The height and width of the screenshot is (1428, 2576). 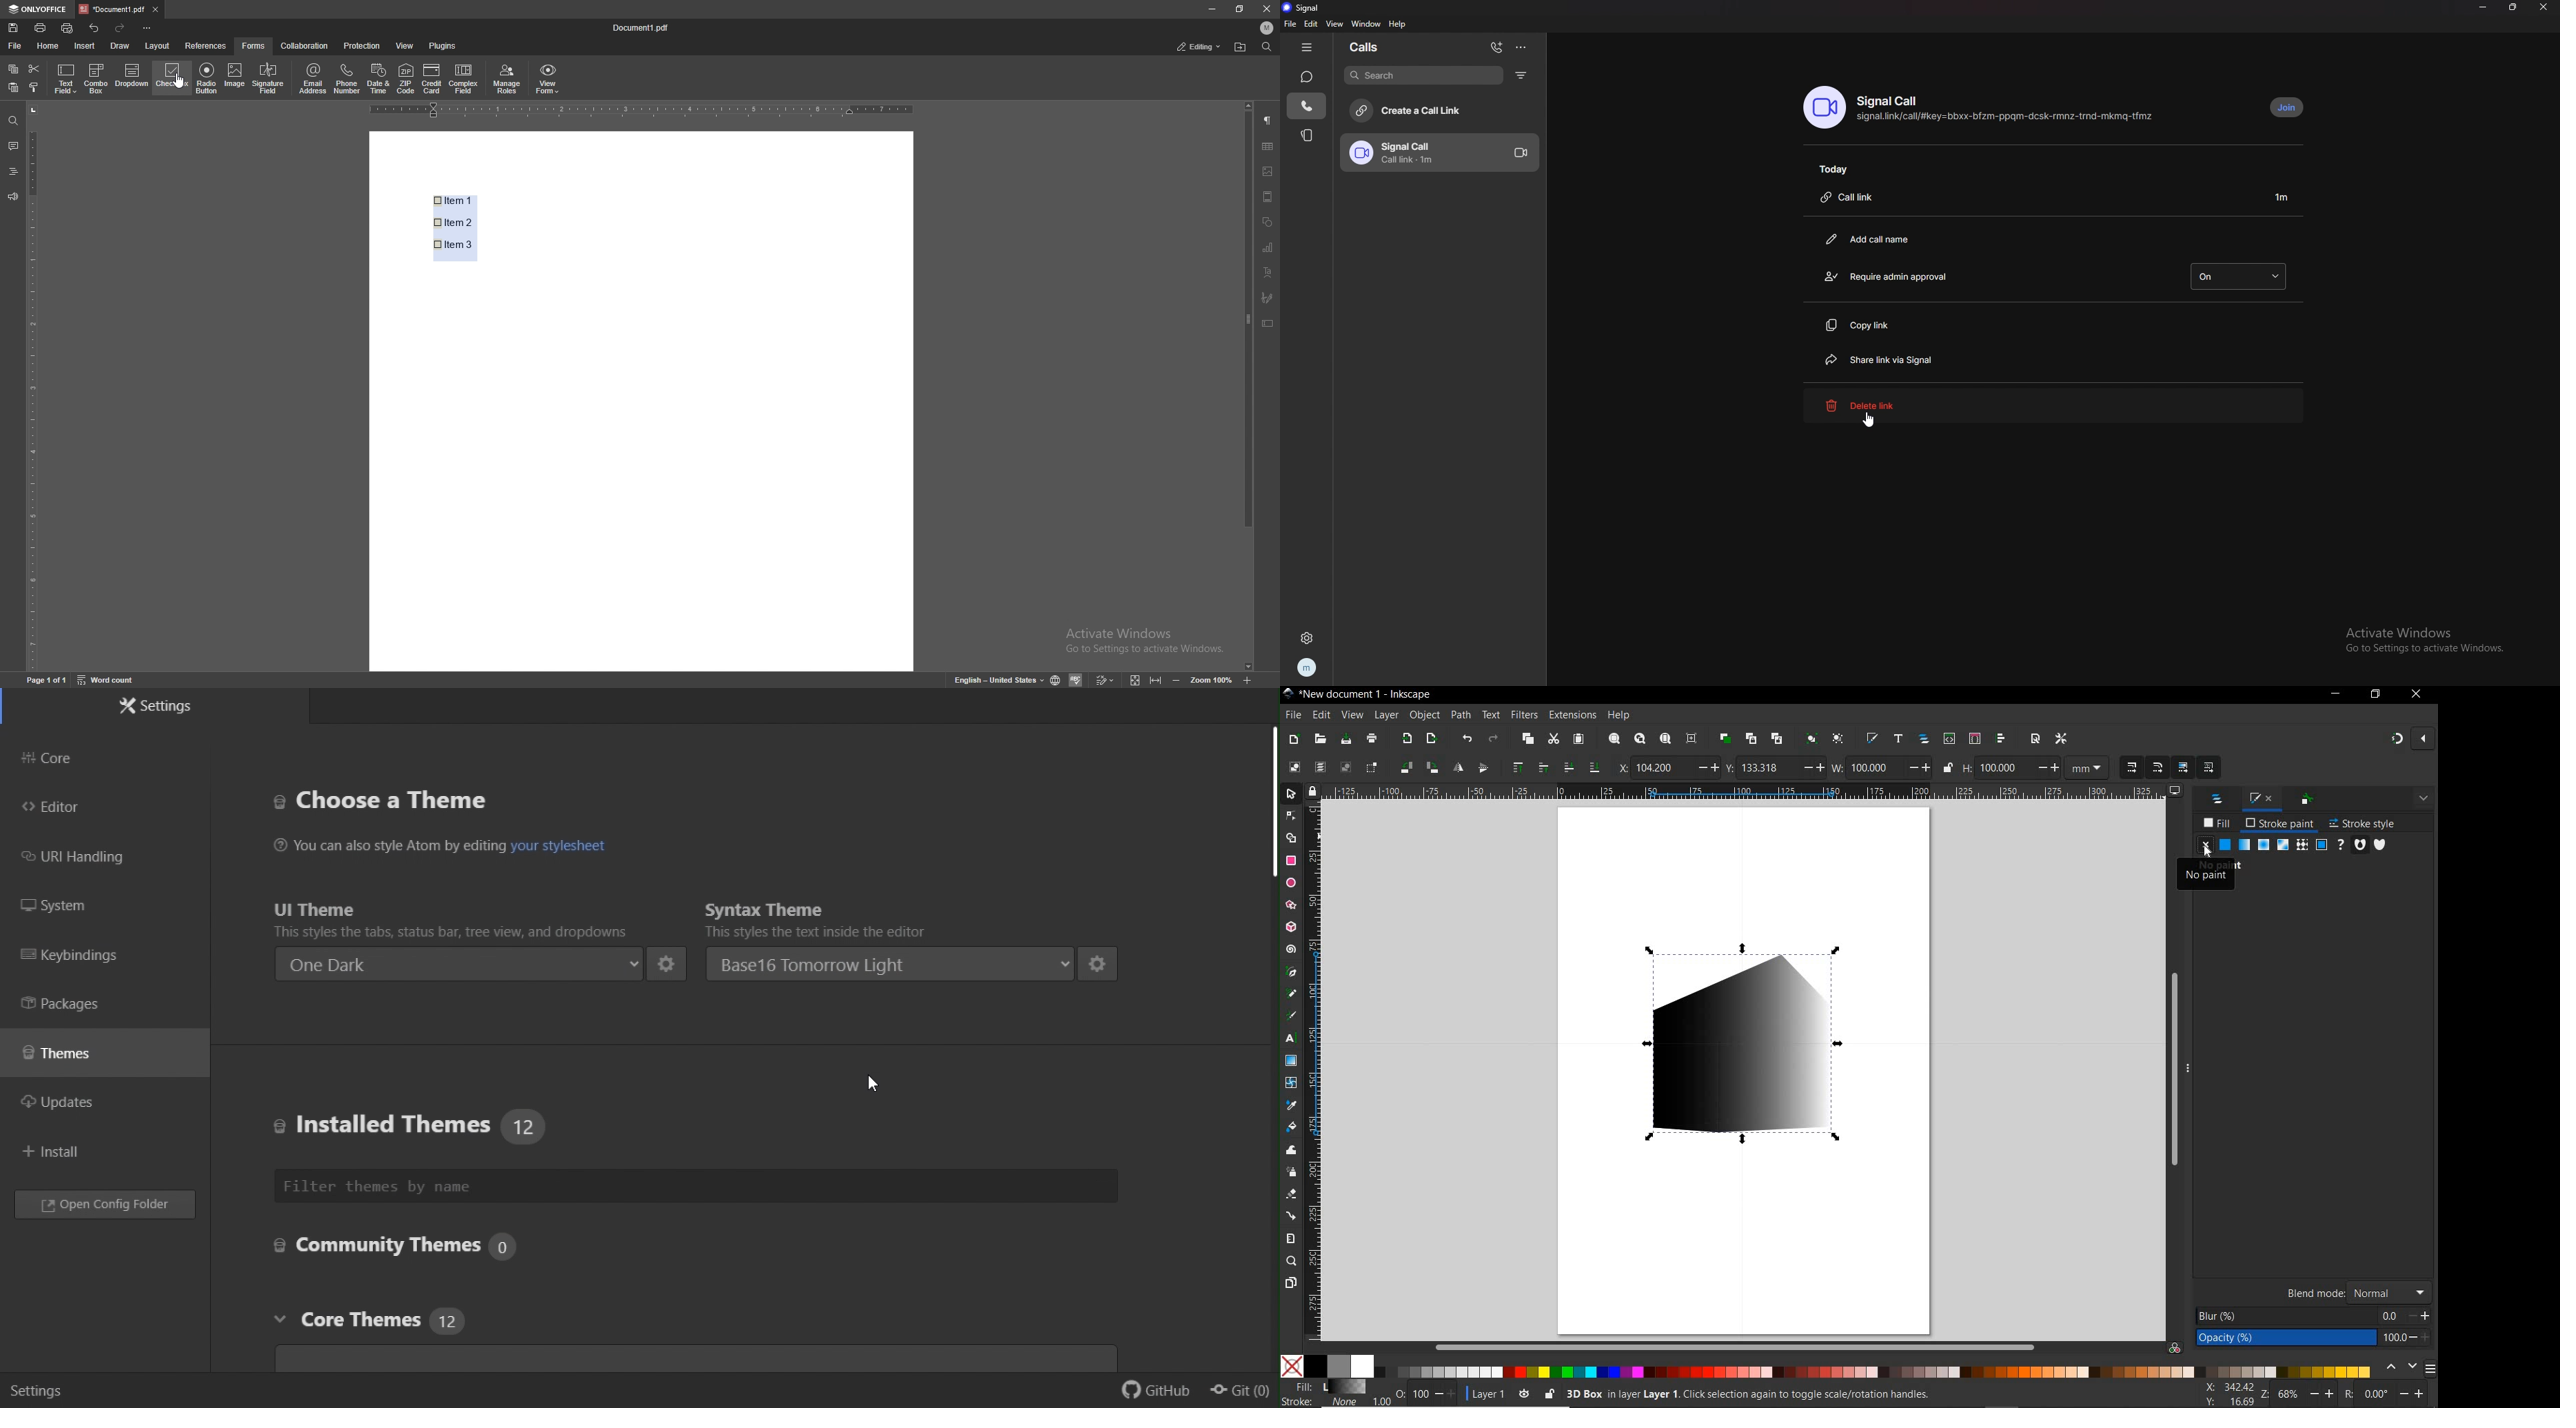 What do you see at coordinates (2390, 1293) in the screenshot?
I see `normal` at bounding box center [2390, 1293].